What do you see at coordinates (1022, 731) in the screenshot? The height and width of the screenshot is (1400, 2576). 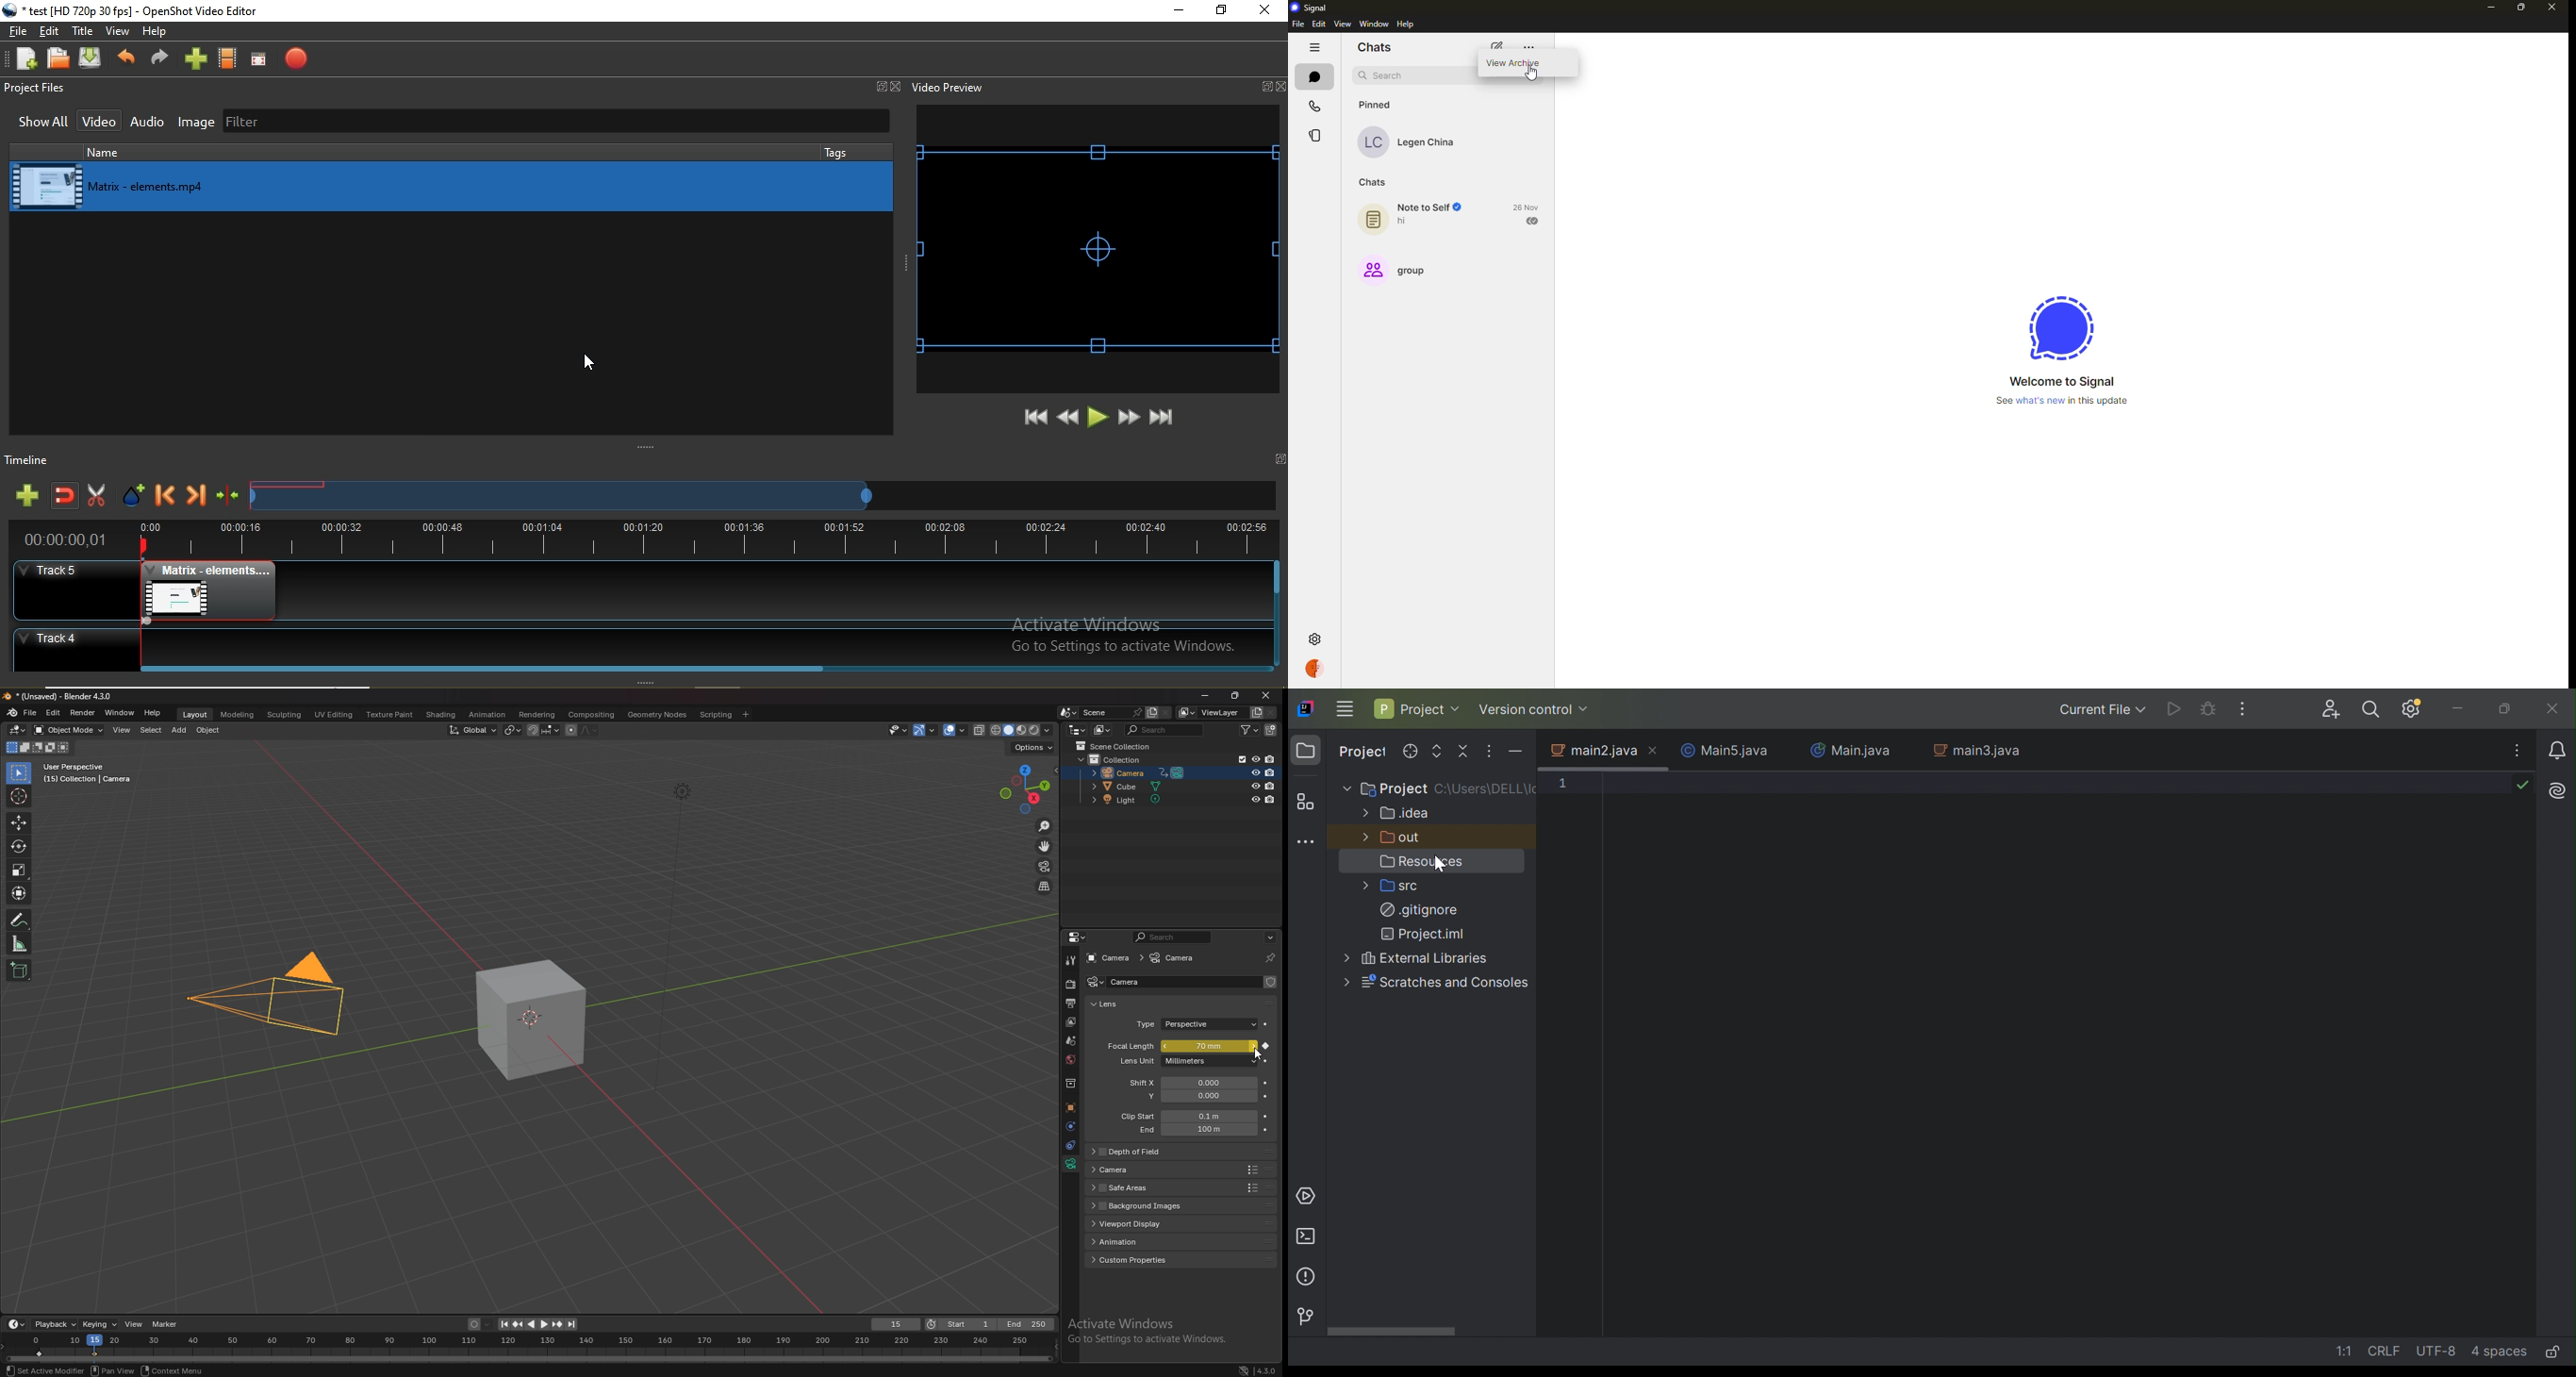 I see `viewport shading` at bounding box center [1022, 731].